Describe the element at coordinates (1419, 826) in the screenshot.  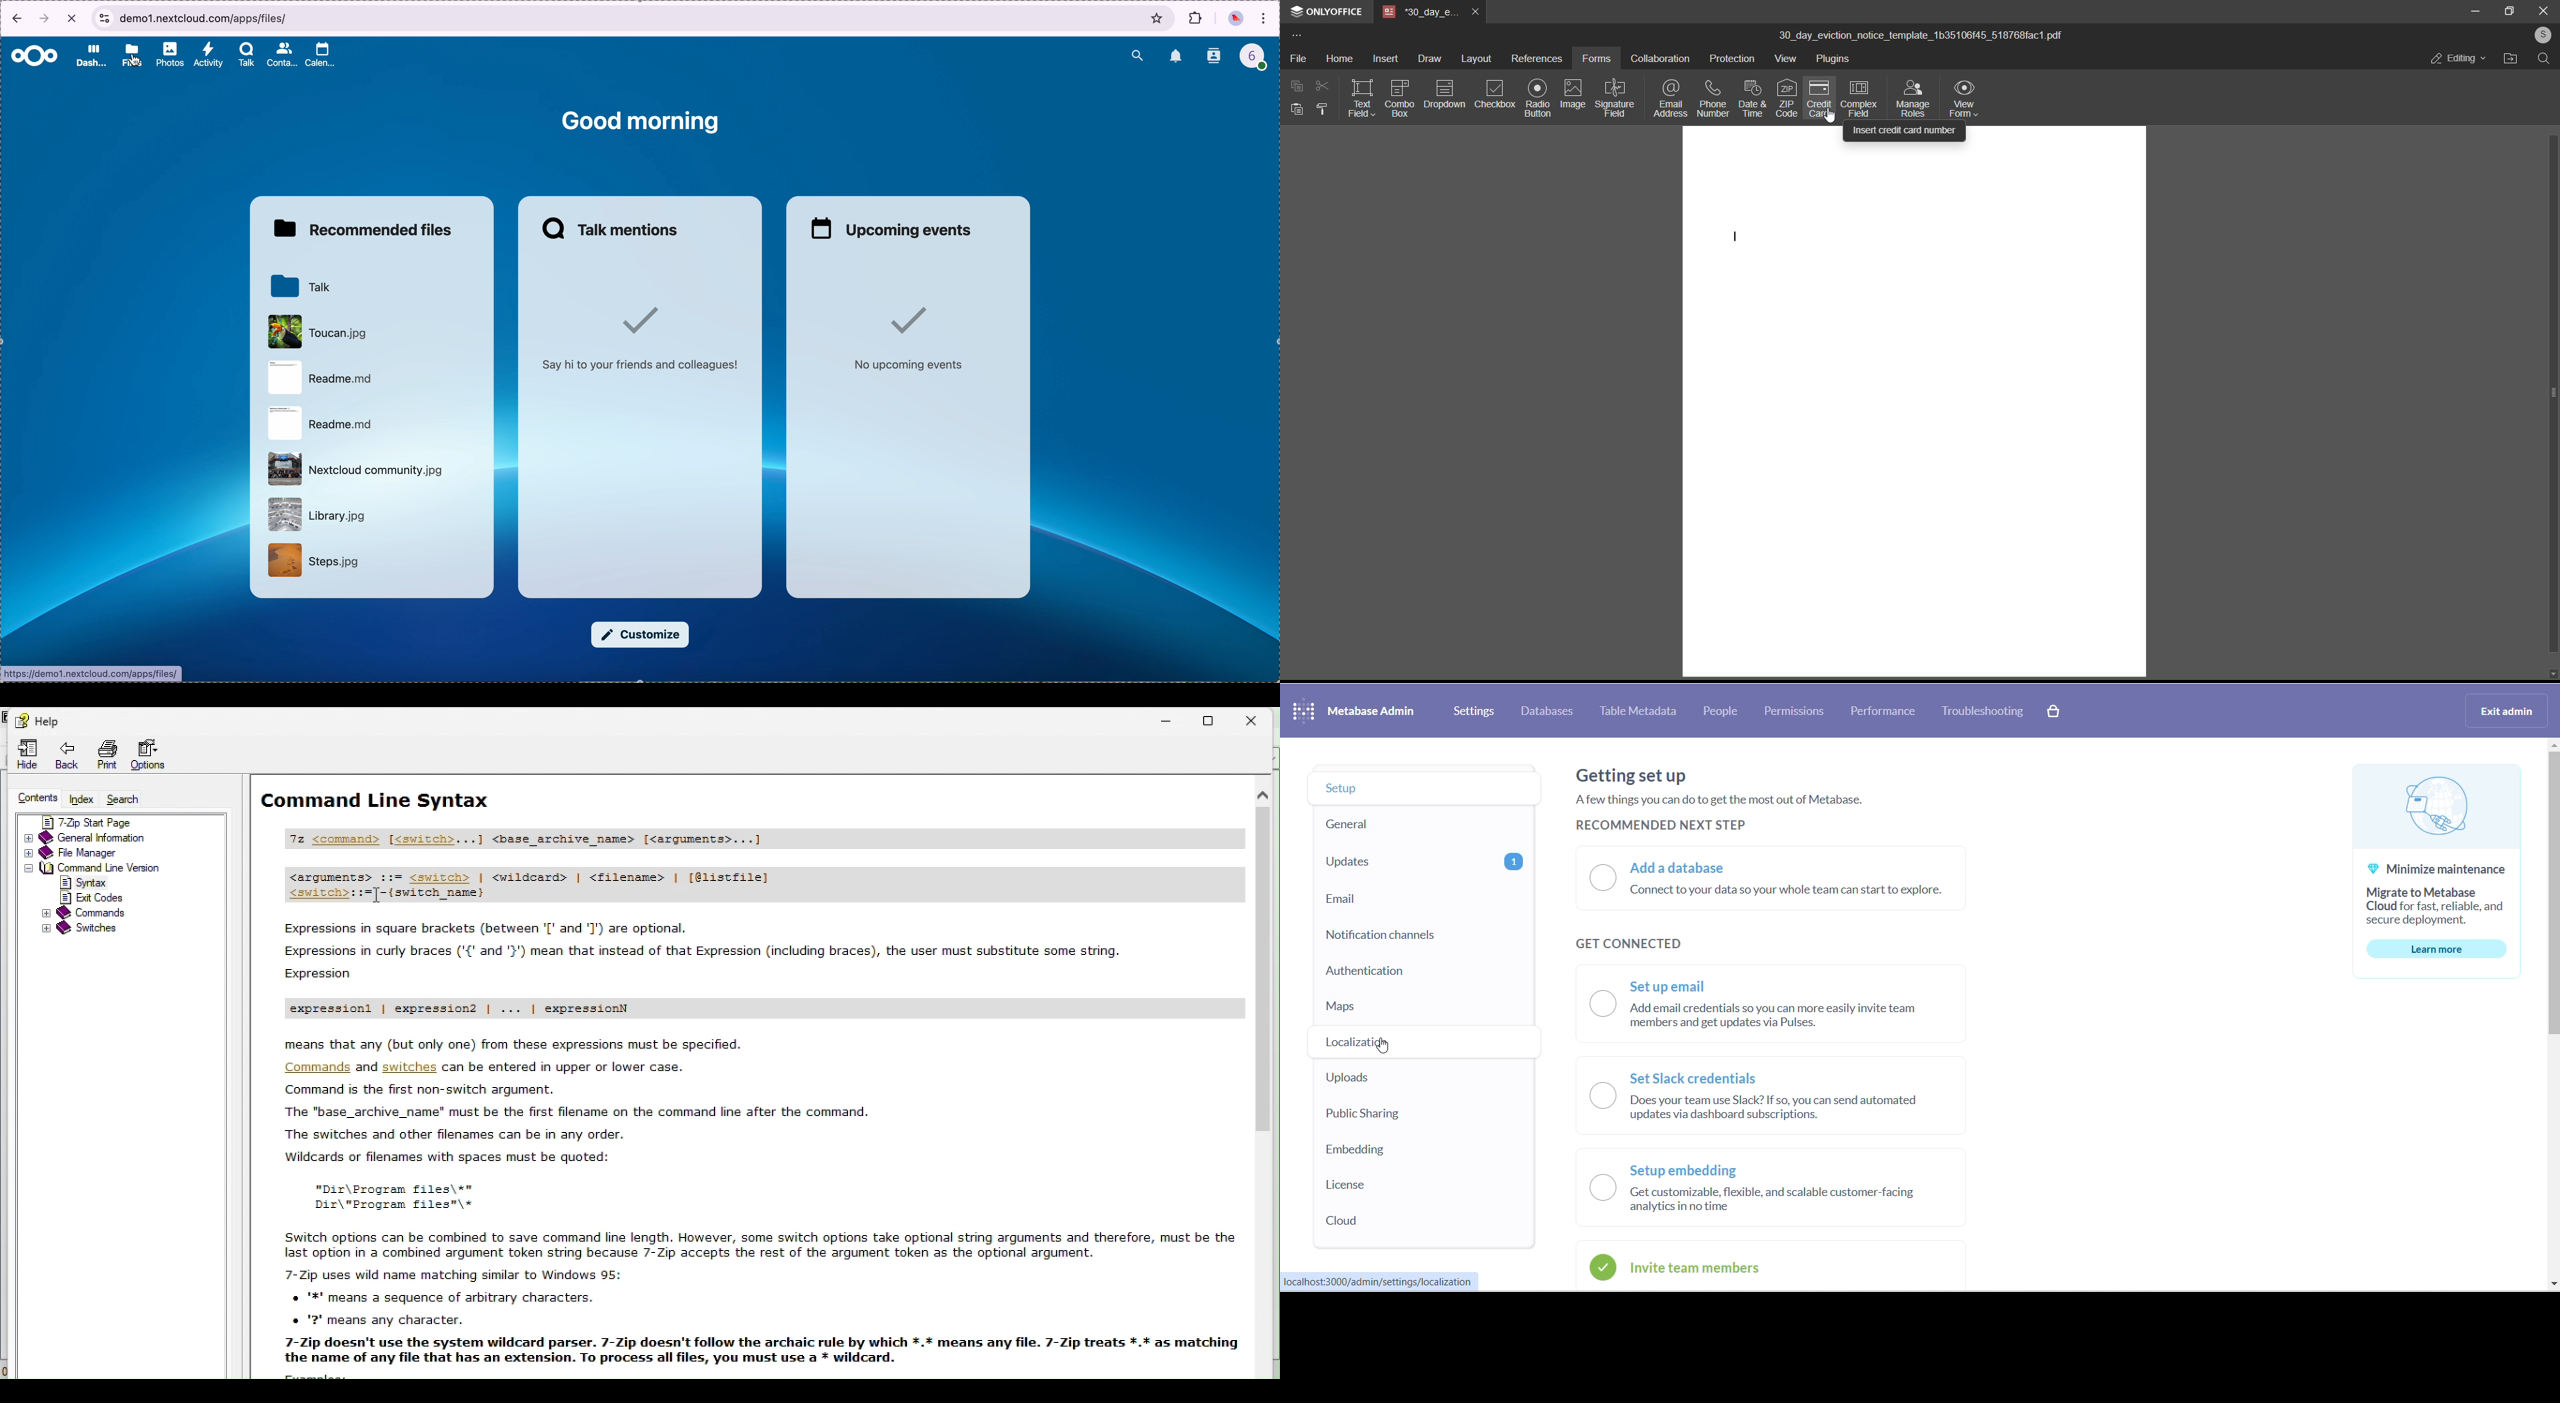
I see `GENERAL` at that location.